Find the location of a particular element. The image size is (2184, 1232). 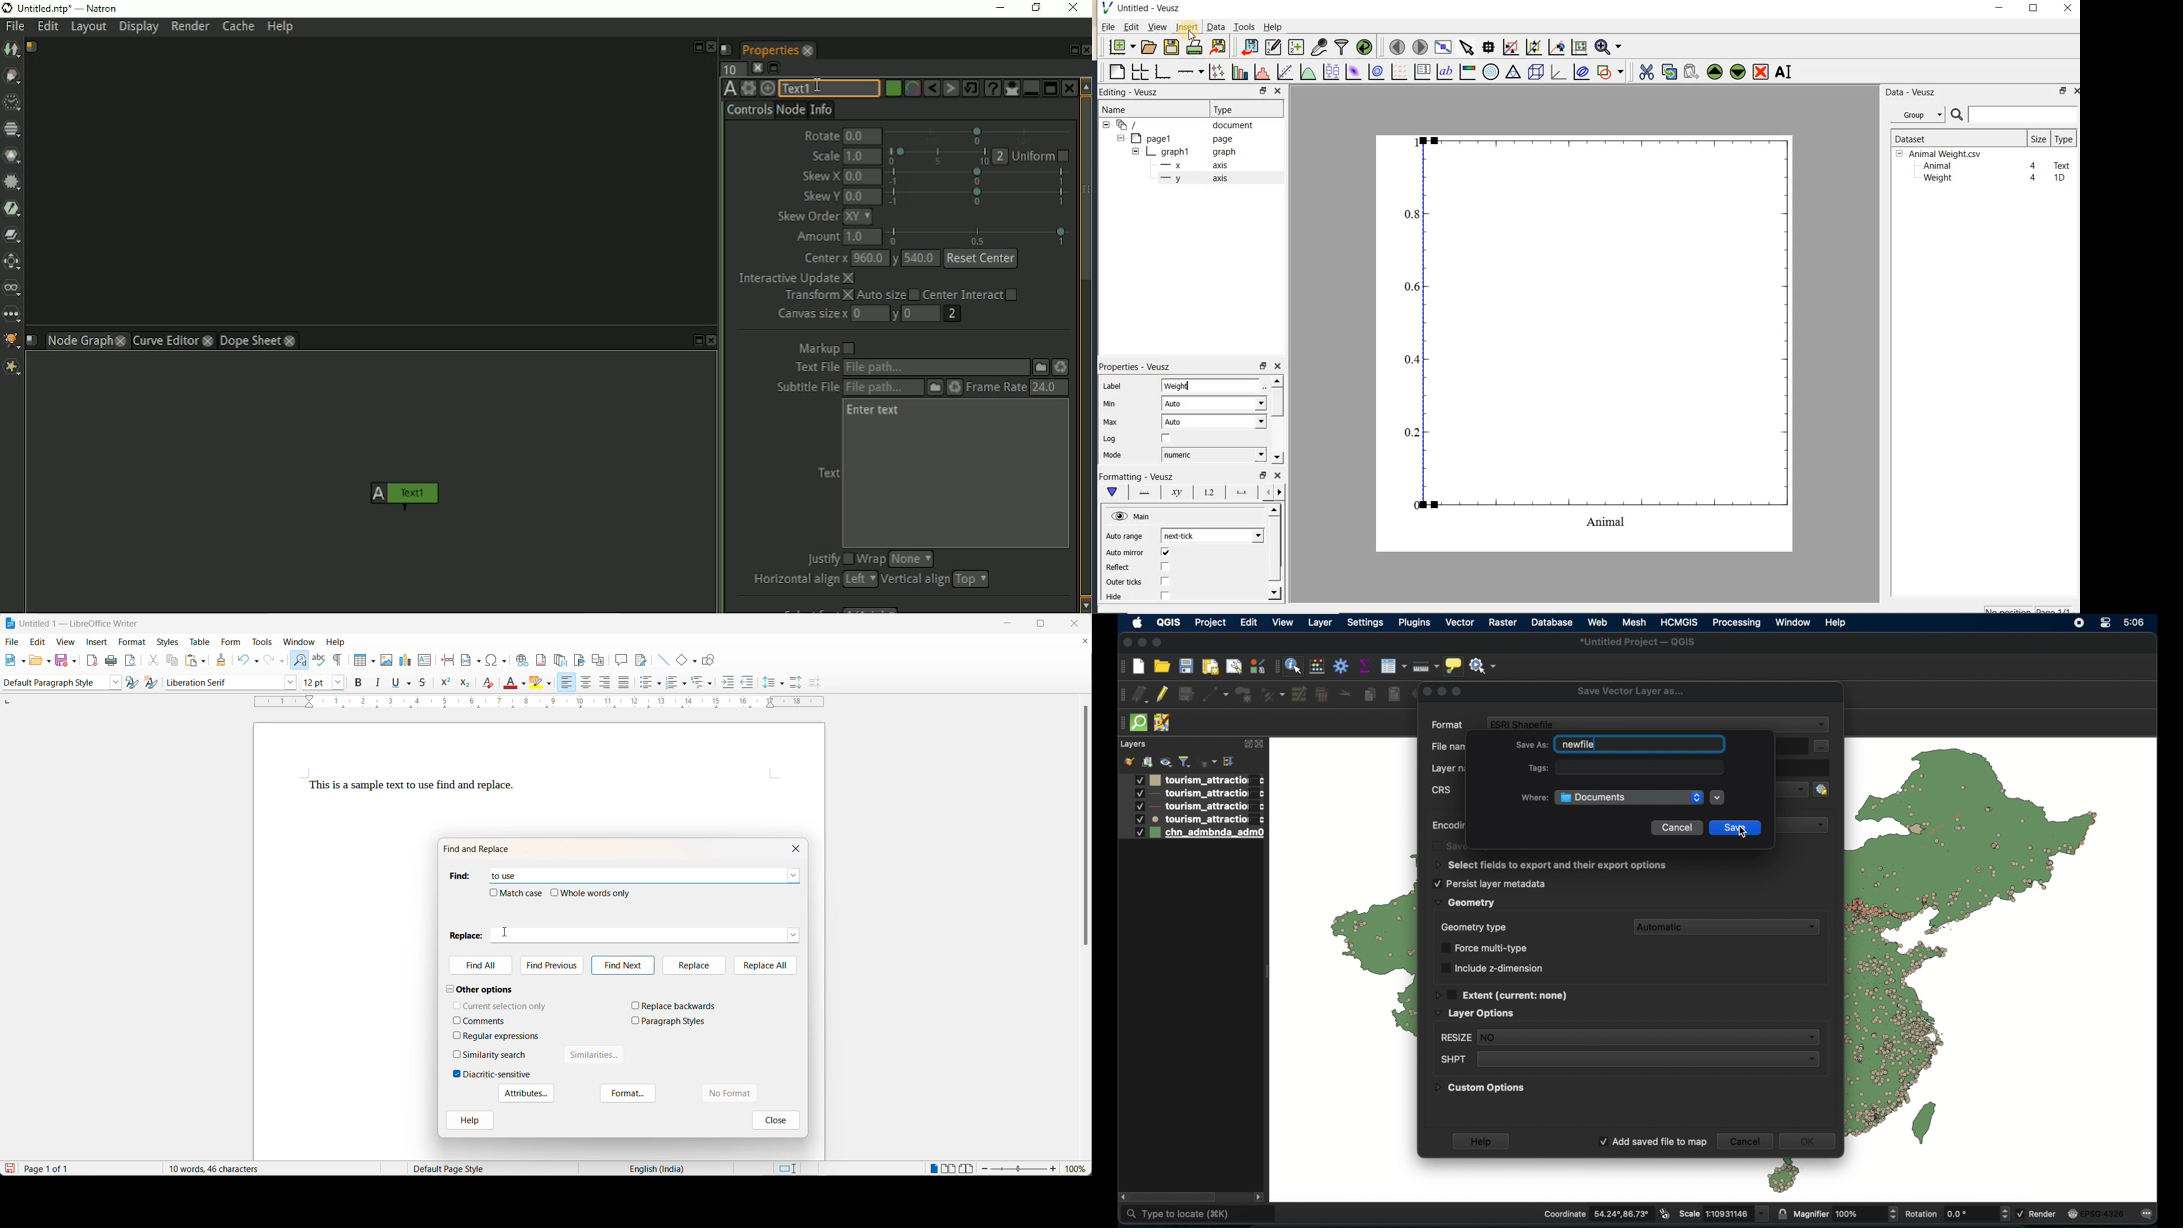

Untitled-Veusz is located at coordinates (1144, 8).